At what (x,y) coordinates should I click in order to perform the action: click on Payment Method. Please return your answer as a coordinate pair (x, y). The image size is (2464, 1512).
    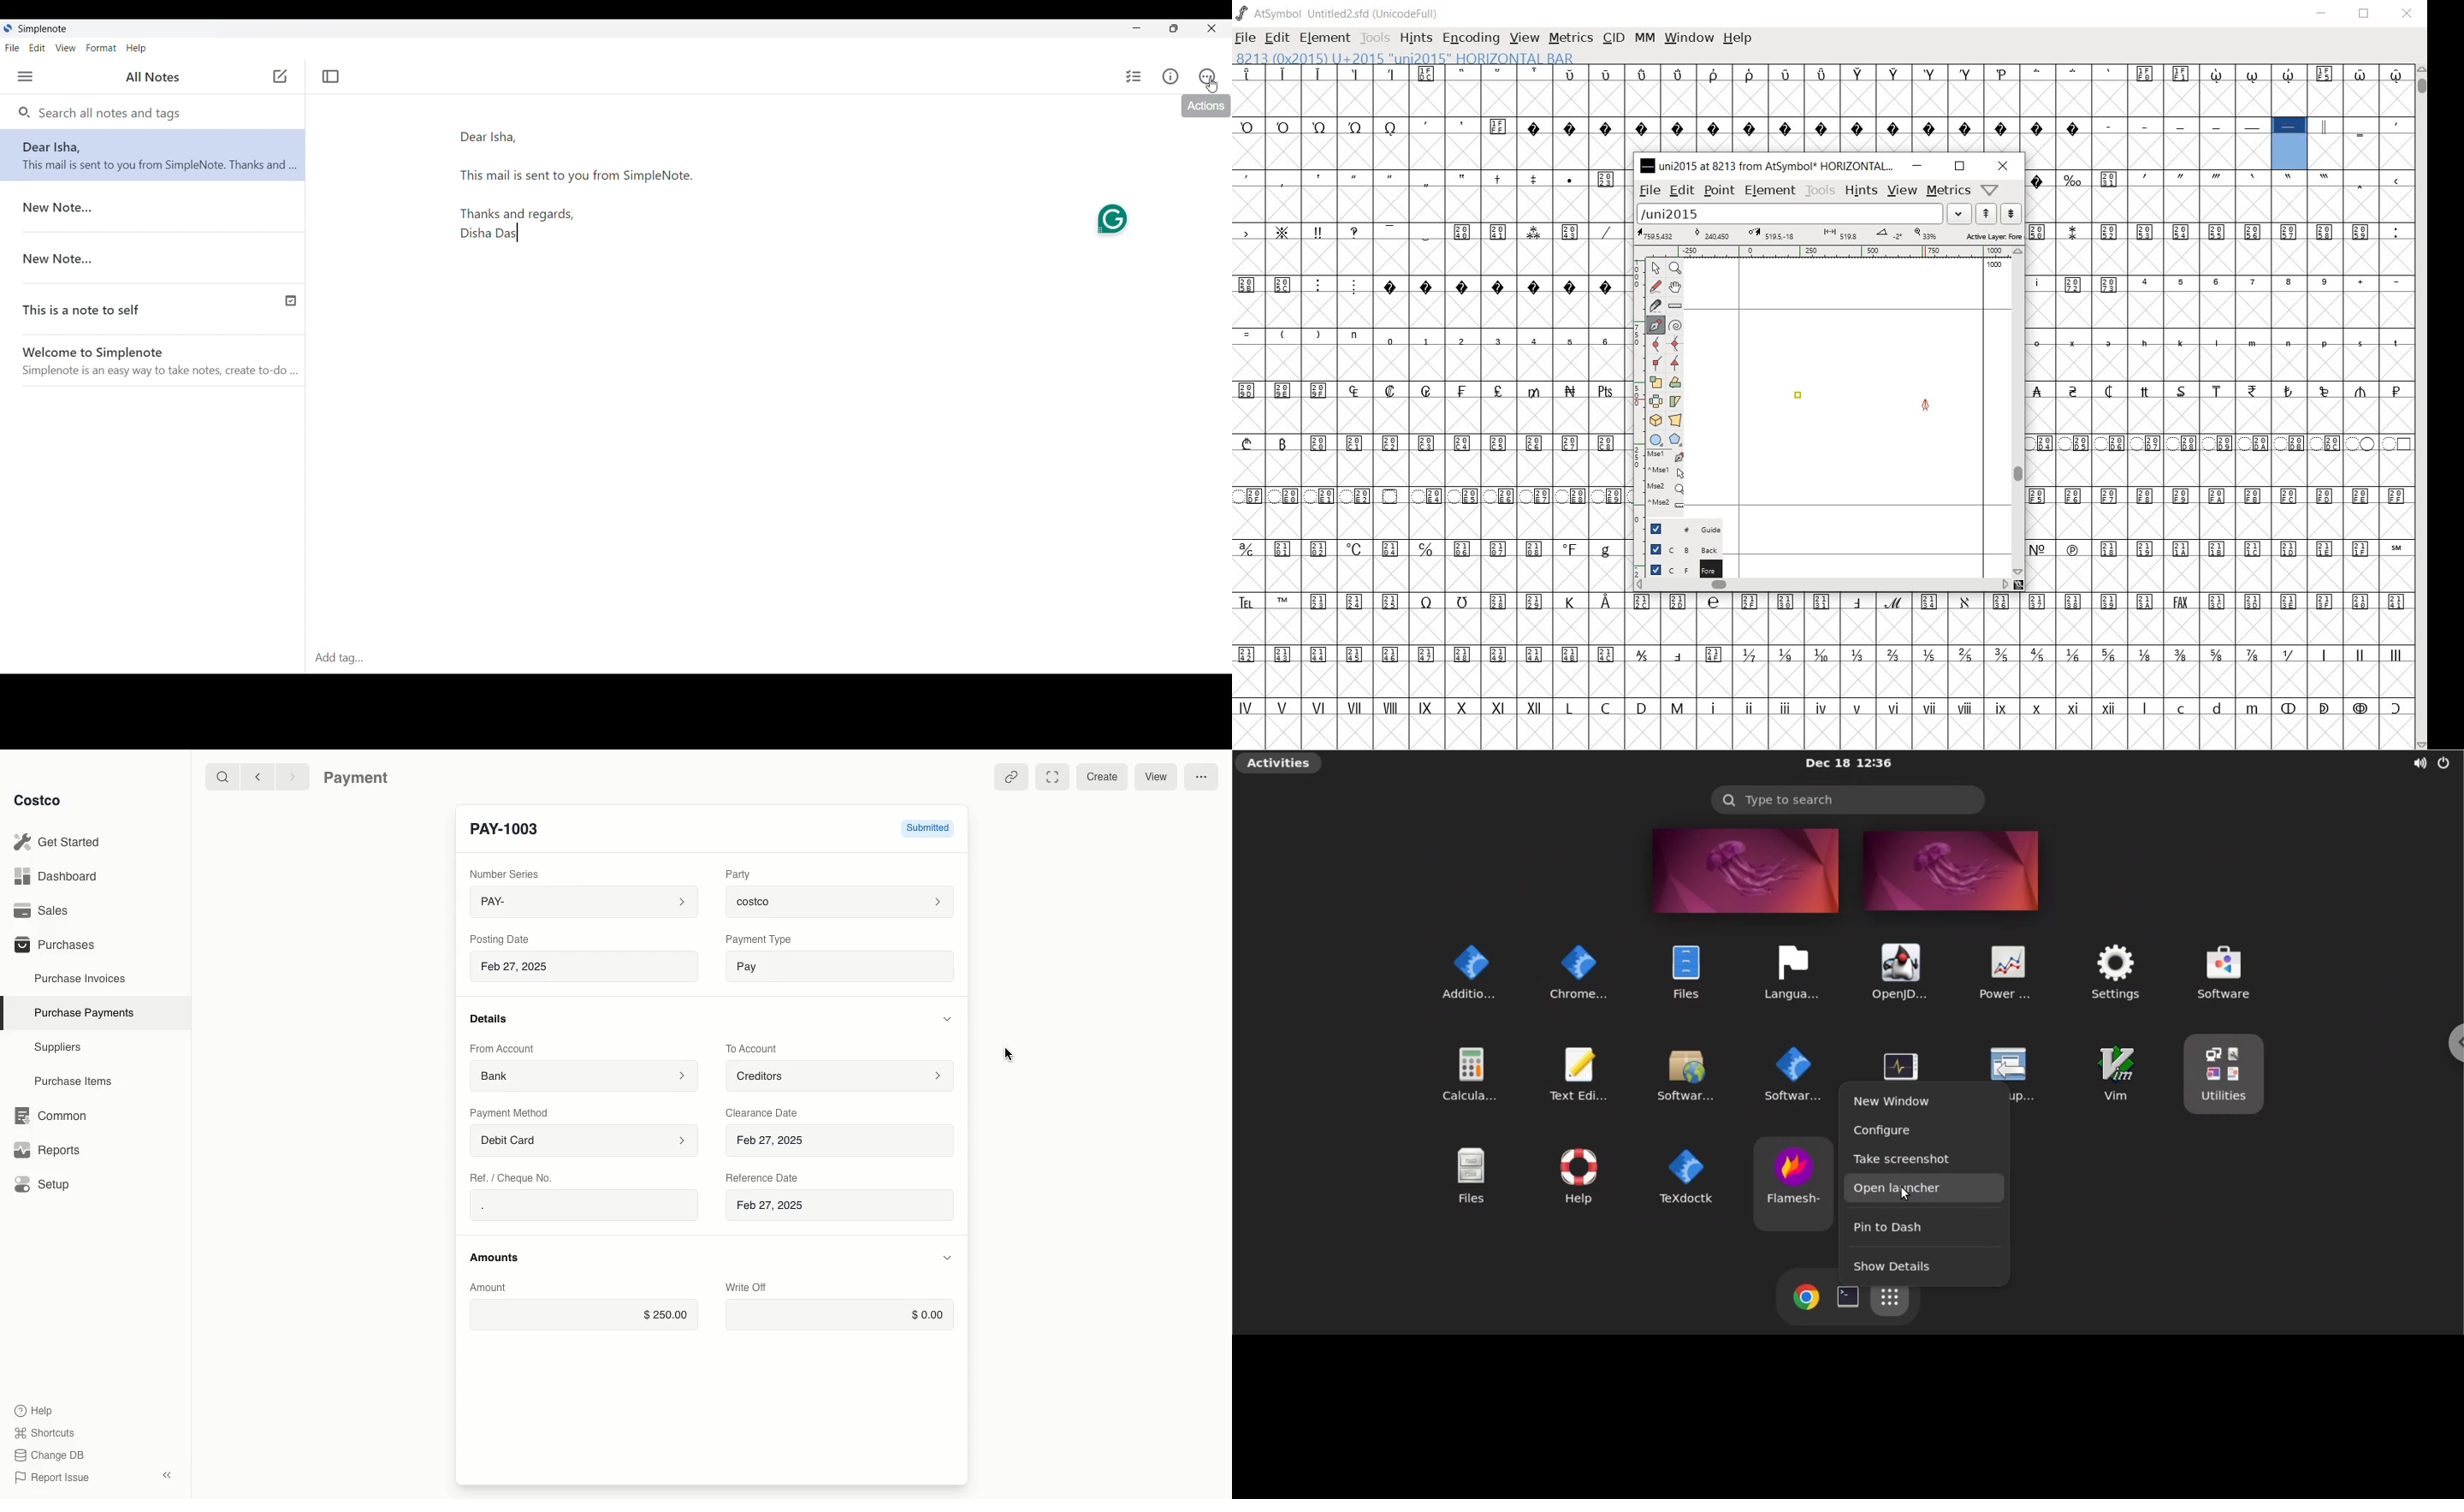
    Looking at the image, I should click on (511, 1112).